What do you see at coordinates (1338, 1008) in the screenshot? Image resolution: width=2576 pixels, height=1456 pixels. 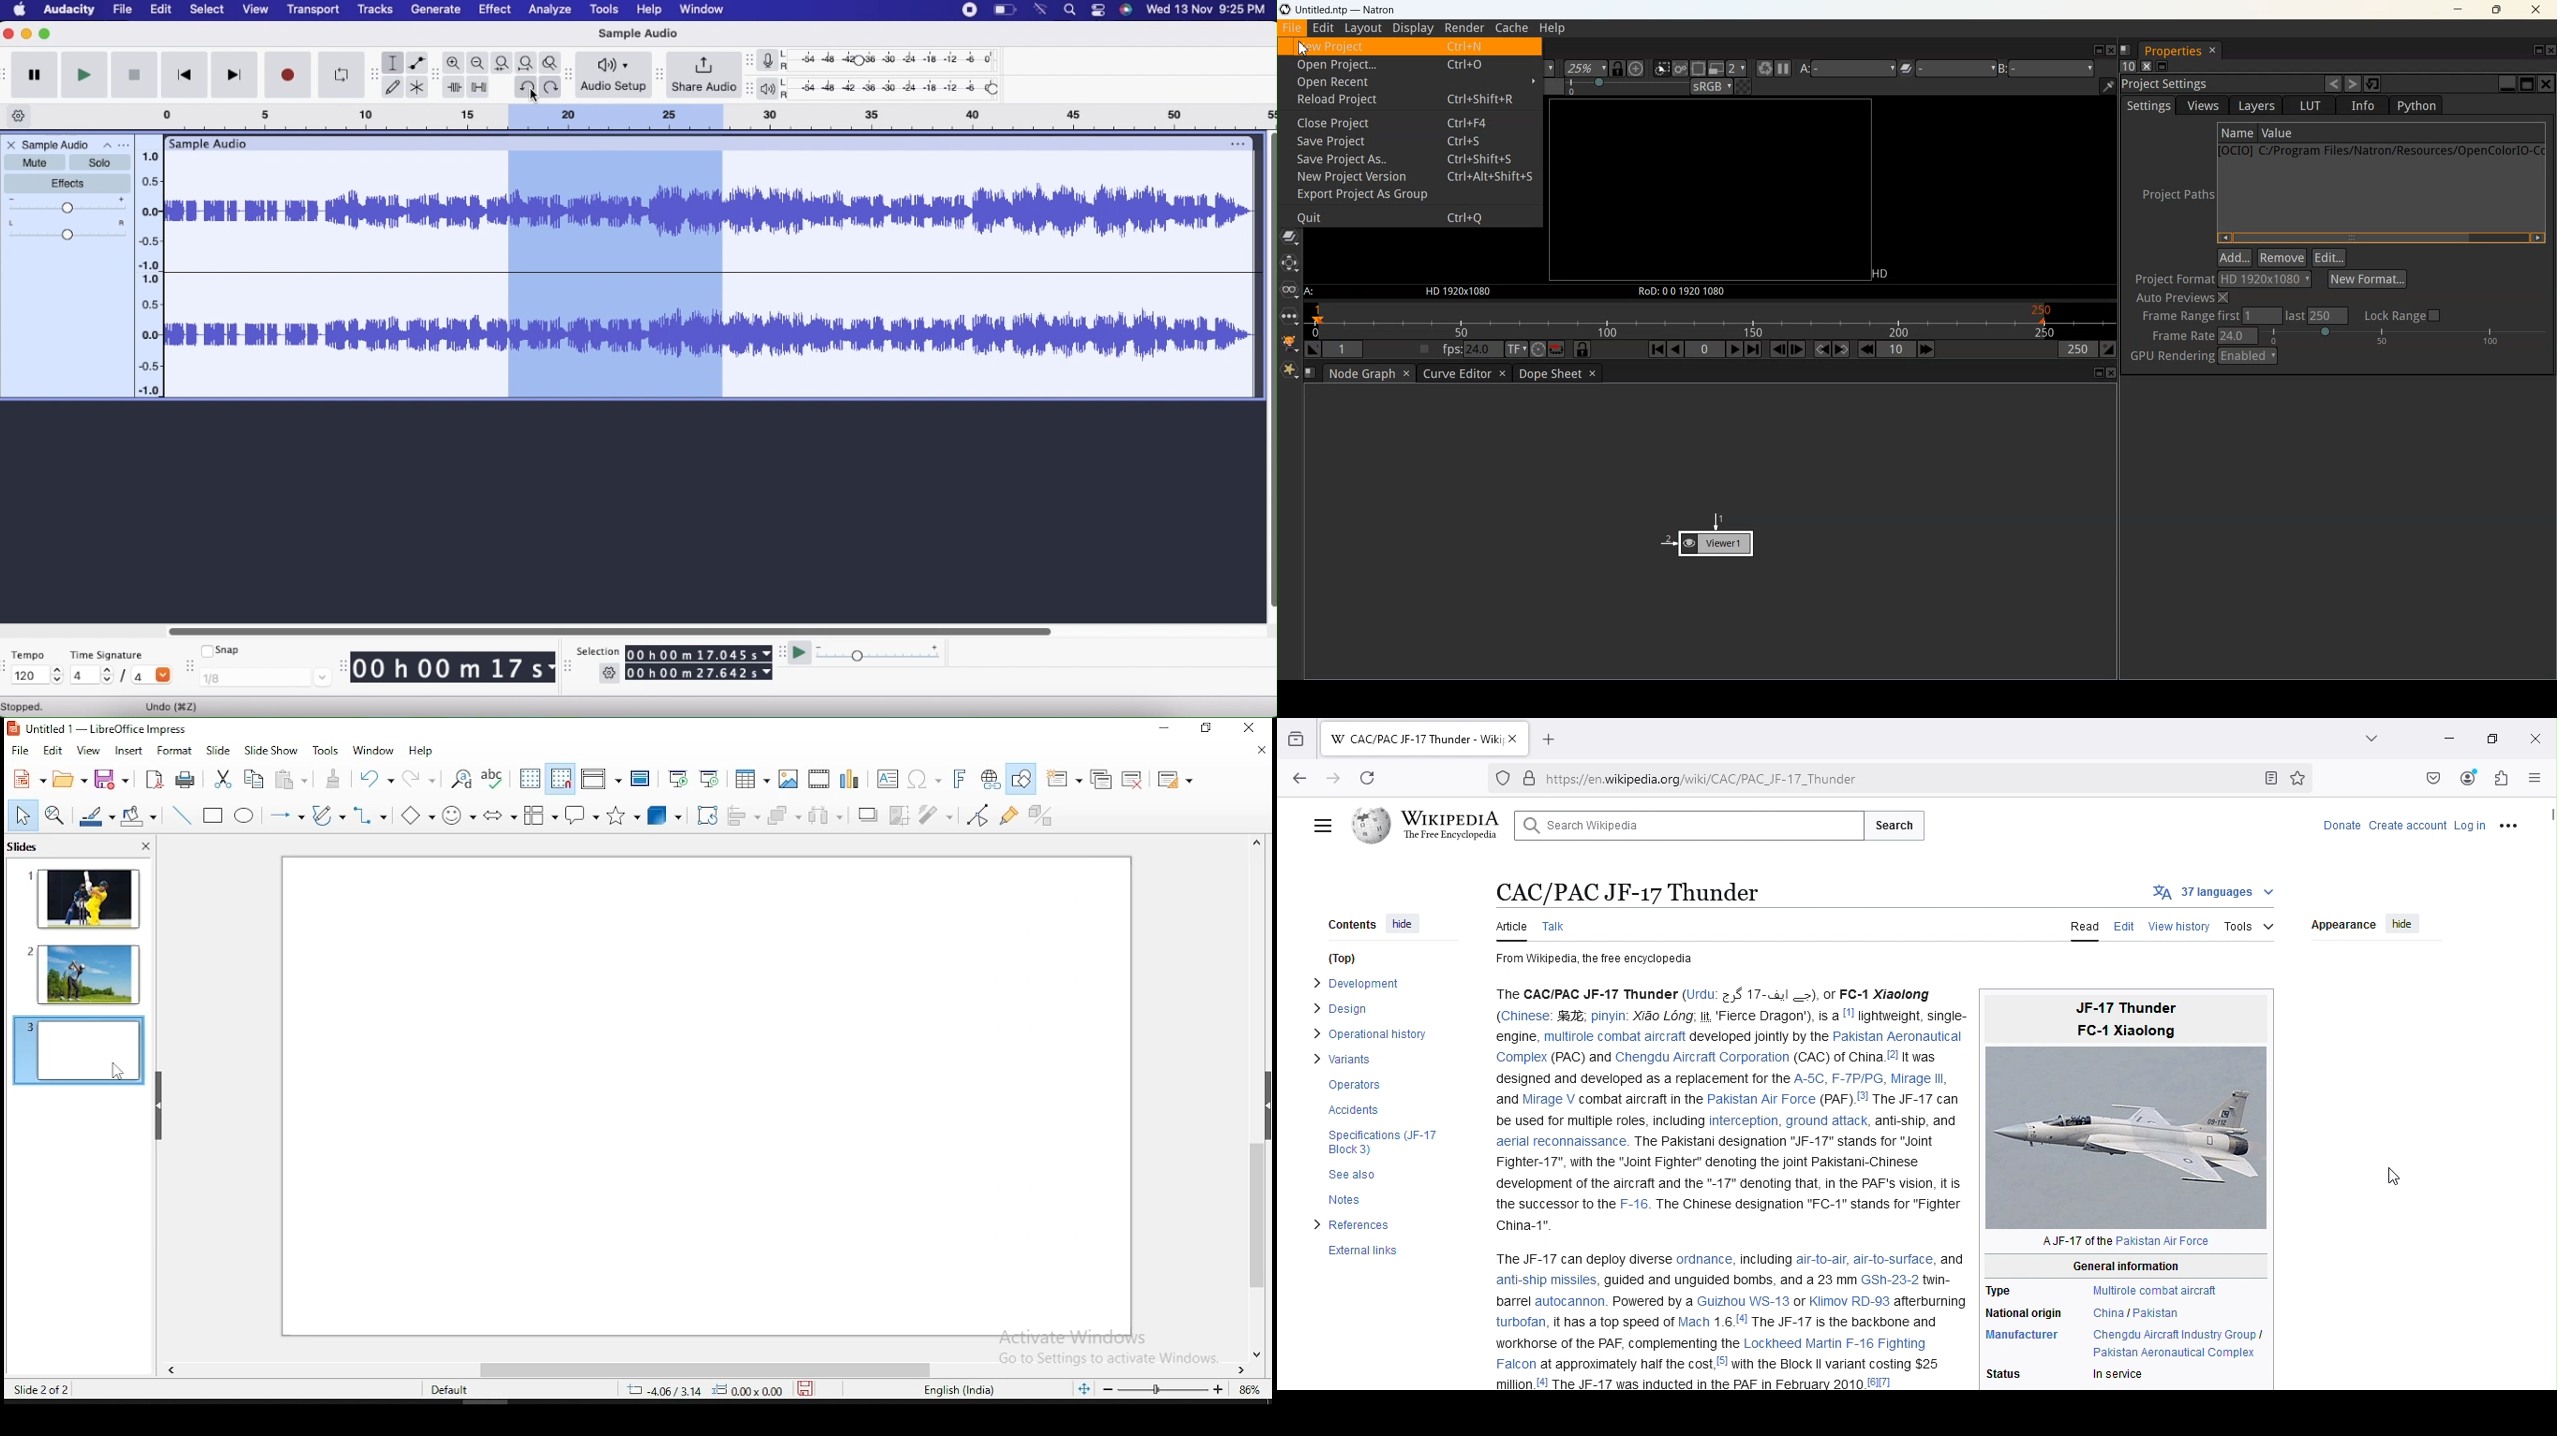 I see `> Design` at bounding box center [1338, 1008].